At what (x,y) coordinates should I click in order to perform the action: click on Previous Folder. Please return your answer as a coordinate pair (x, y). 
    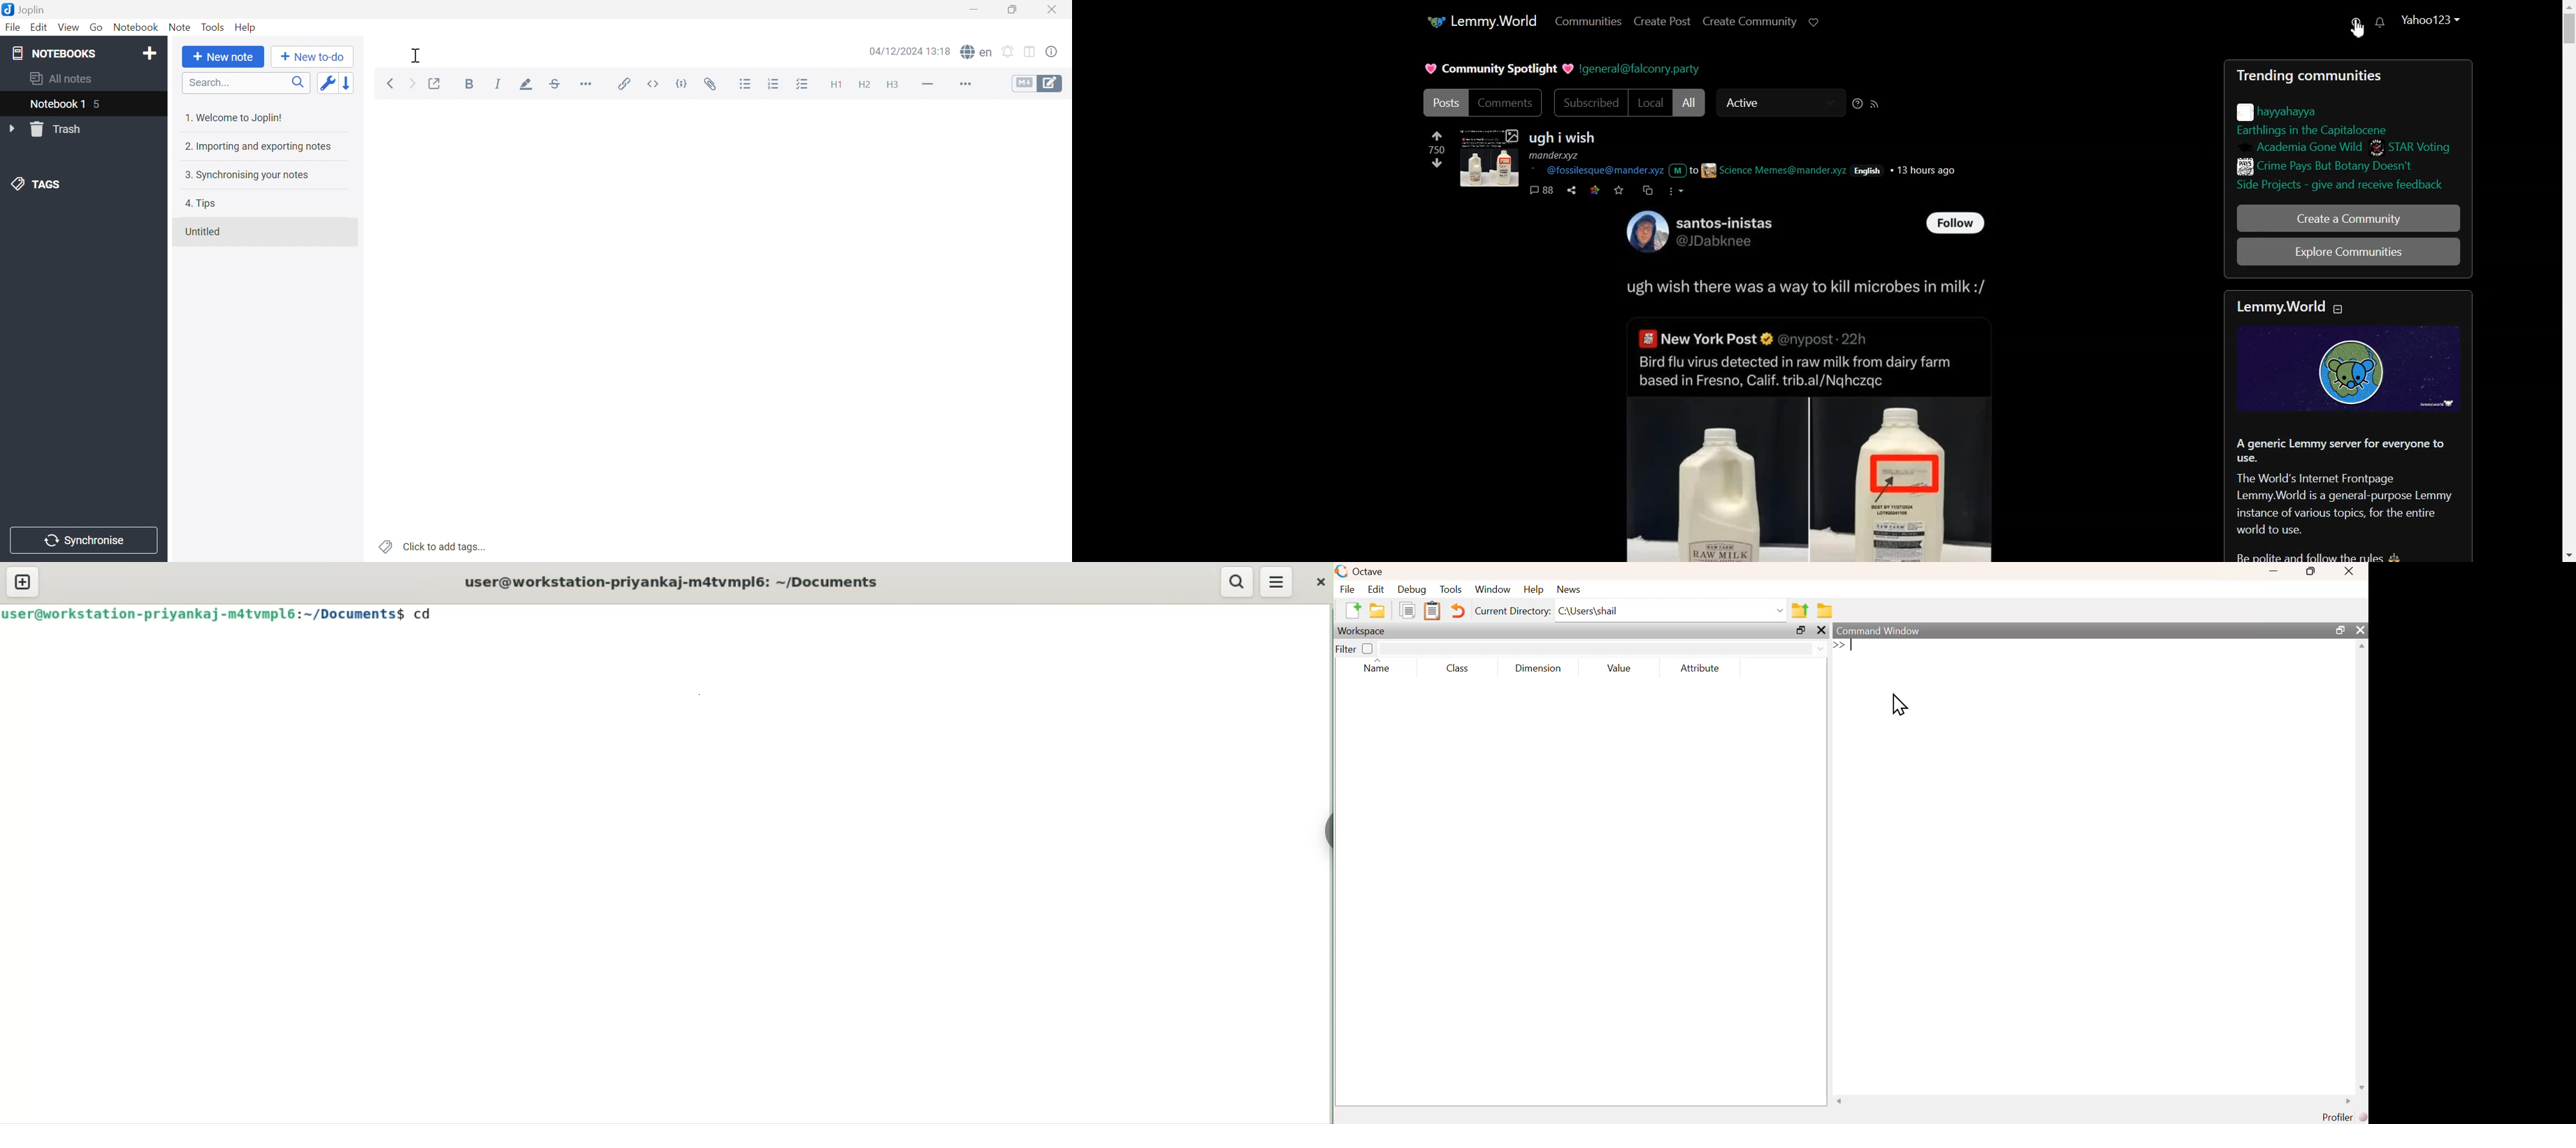
    Looking at the image, I should click on (1800, 611).